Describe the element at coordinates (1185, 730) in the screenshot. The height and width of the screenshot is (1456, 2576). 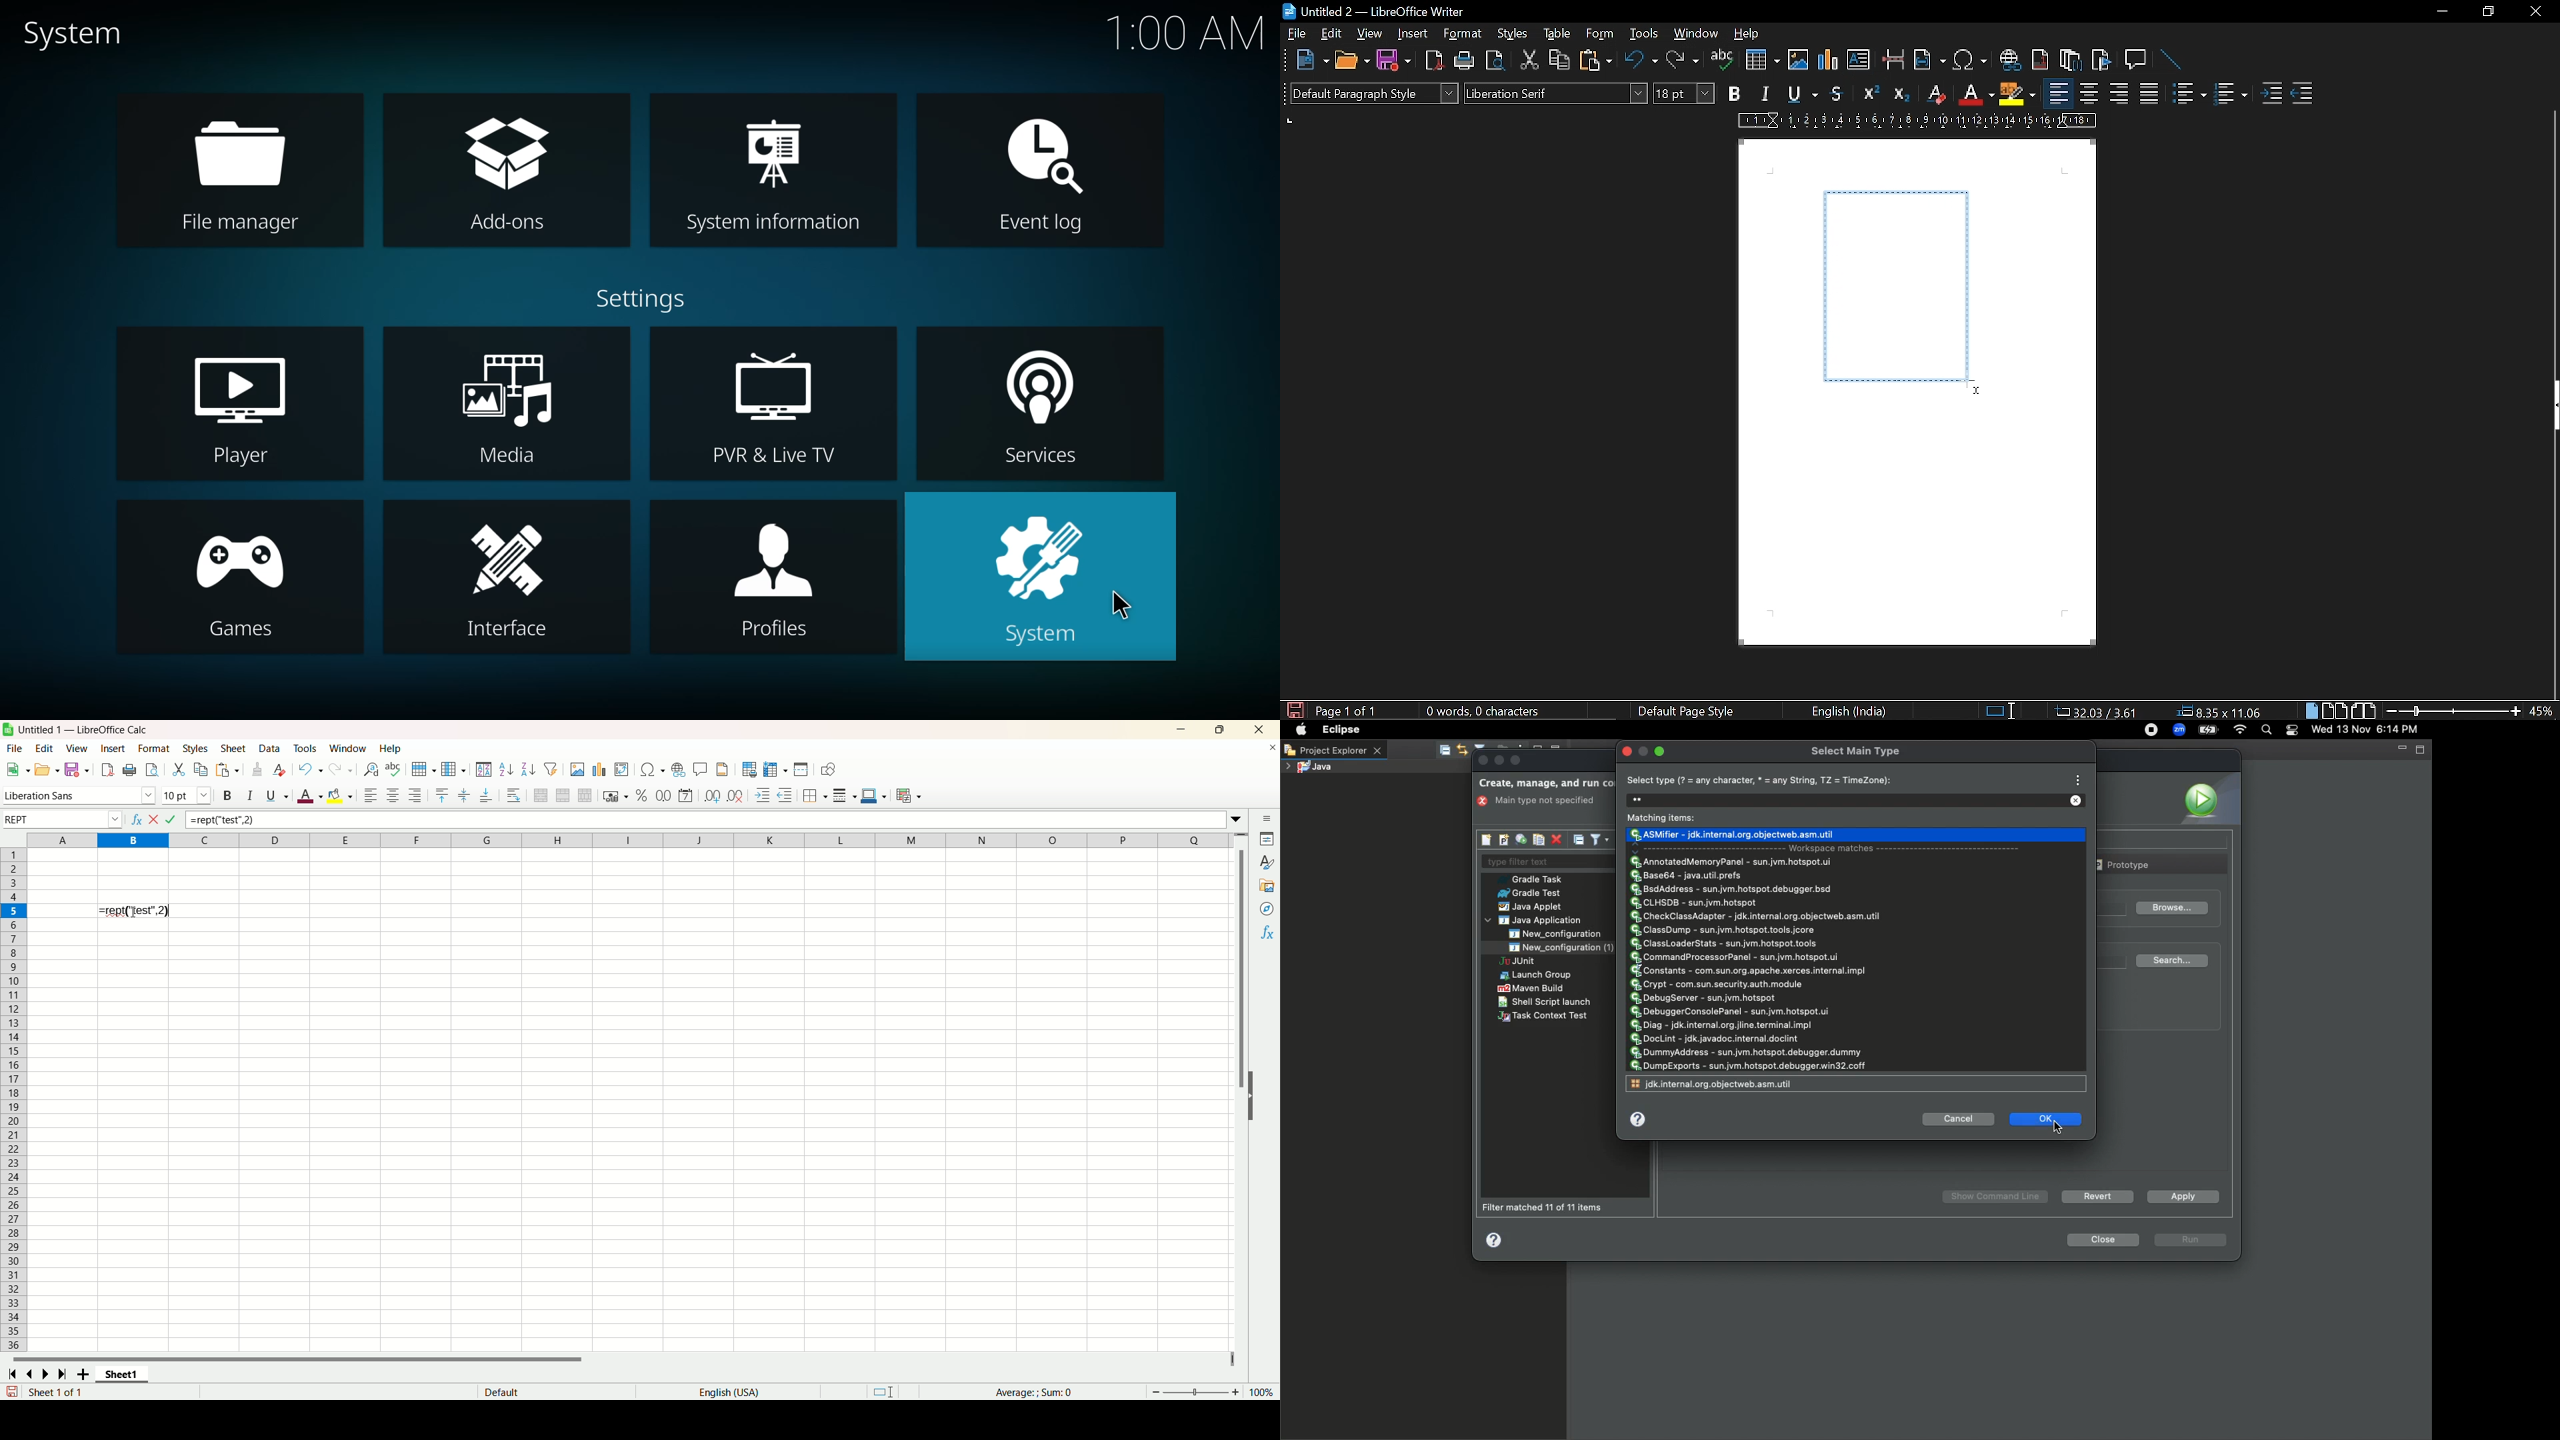
I see `minimize` at that location.